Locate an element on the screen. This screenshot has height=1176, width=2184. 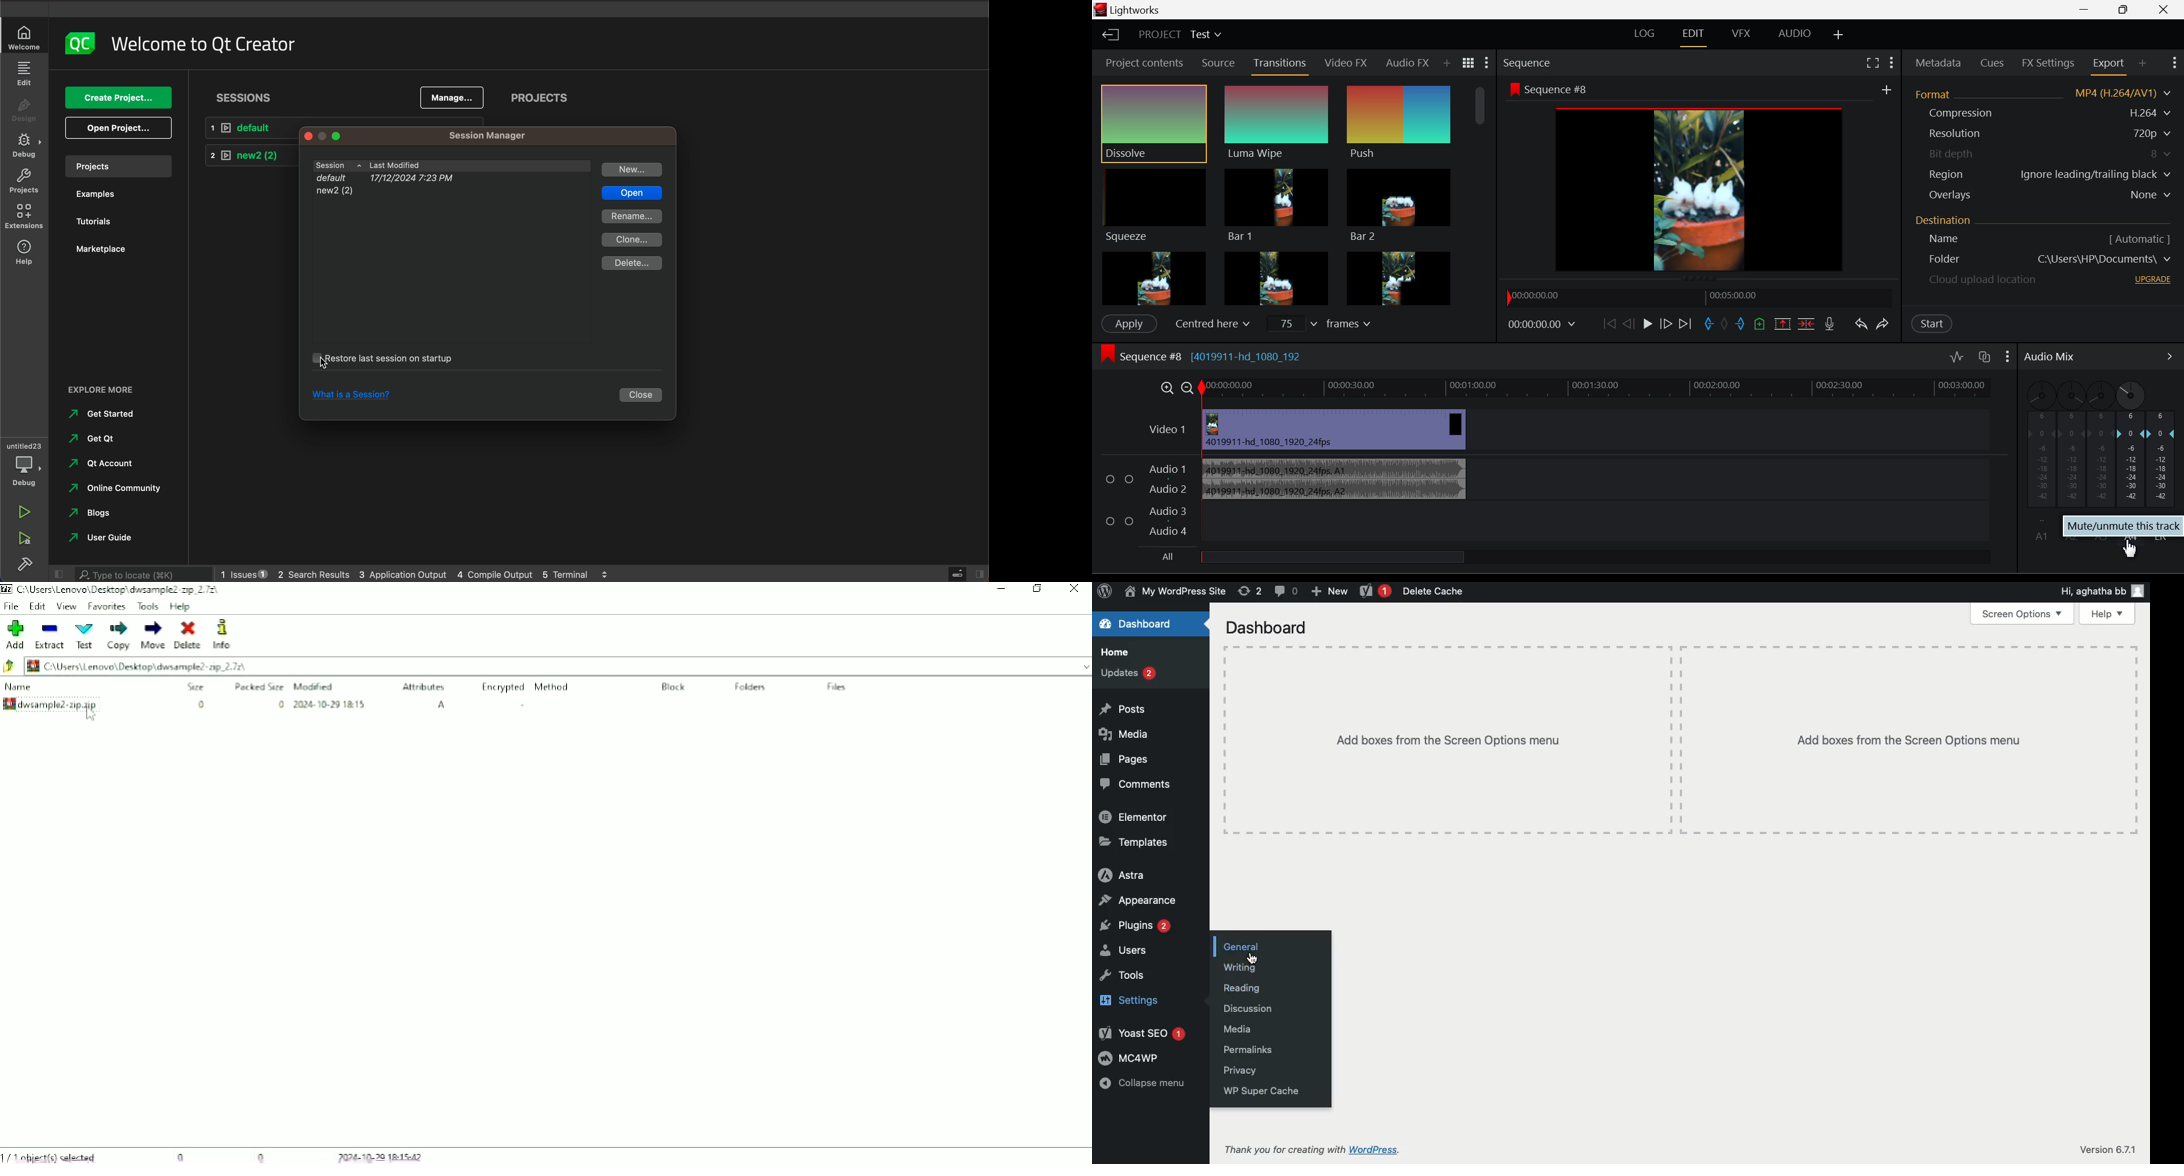
Elementor is located at coordinates (1134, 817).